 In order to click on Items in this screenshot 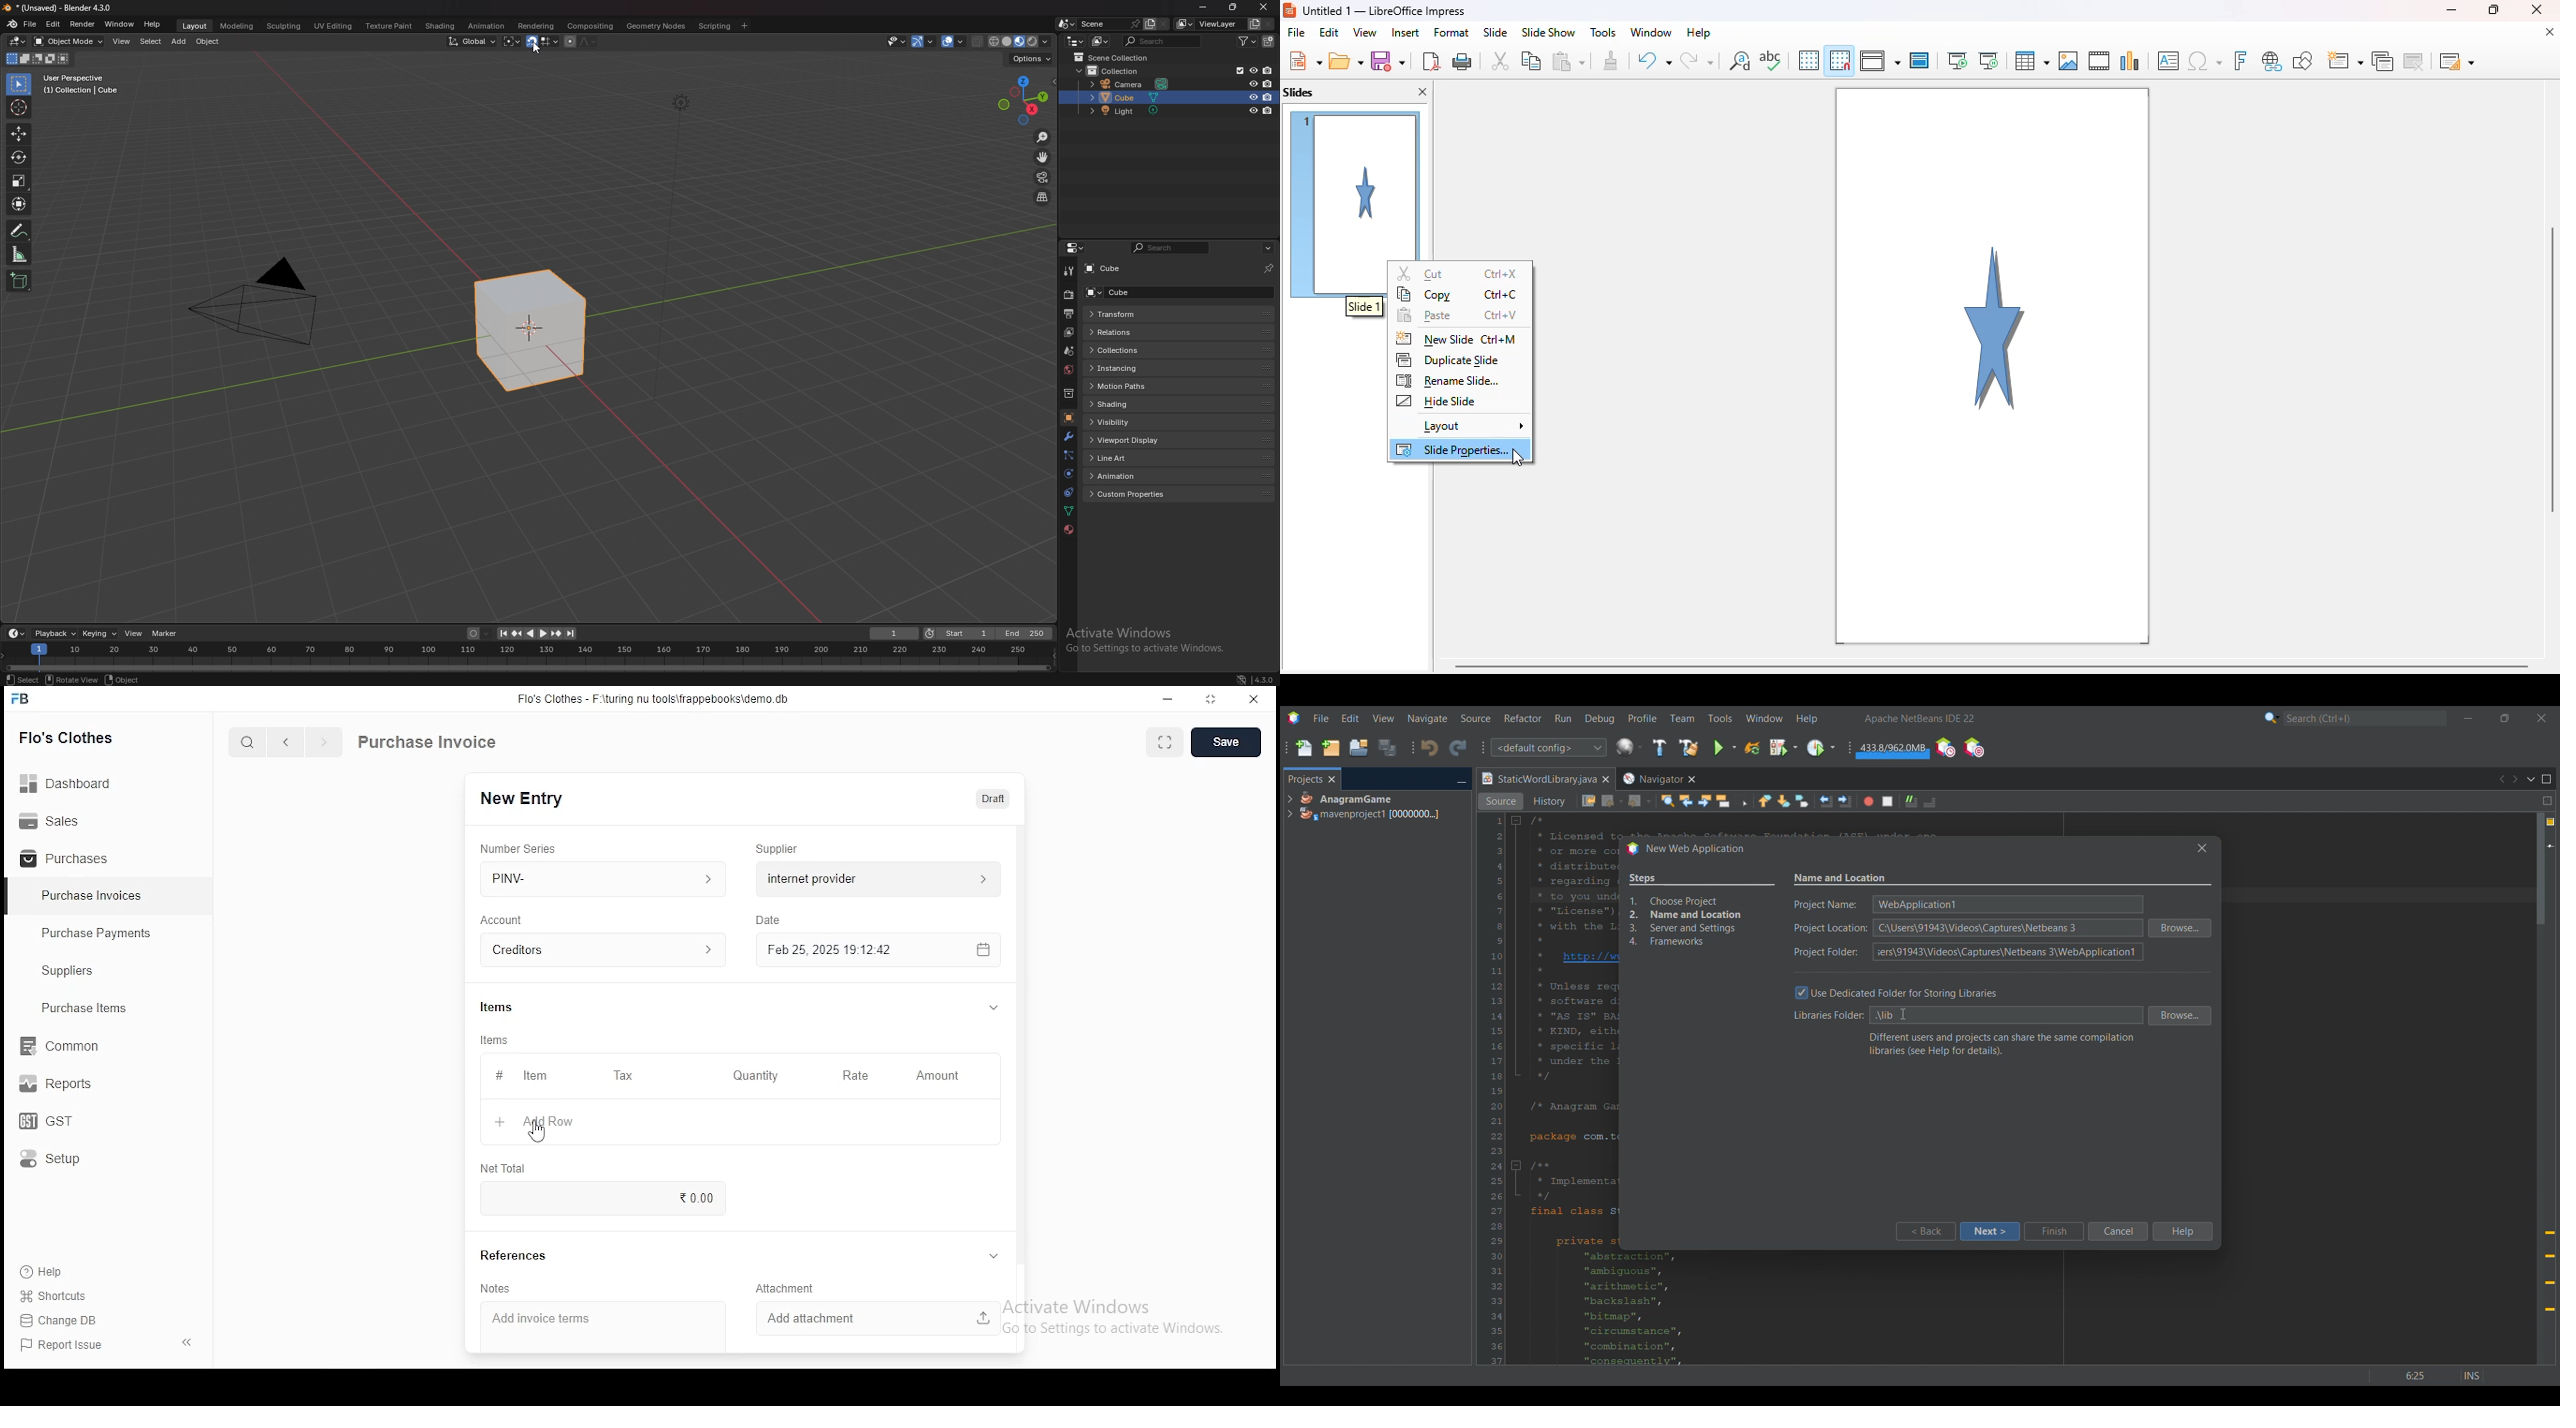, I will do `click(497, 1005)`.